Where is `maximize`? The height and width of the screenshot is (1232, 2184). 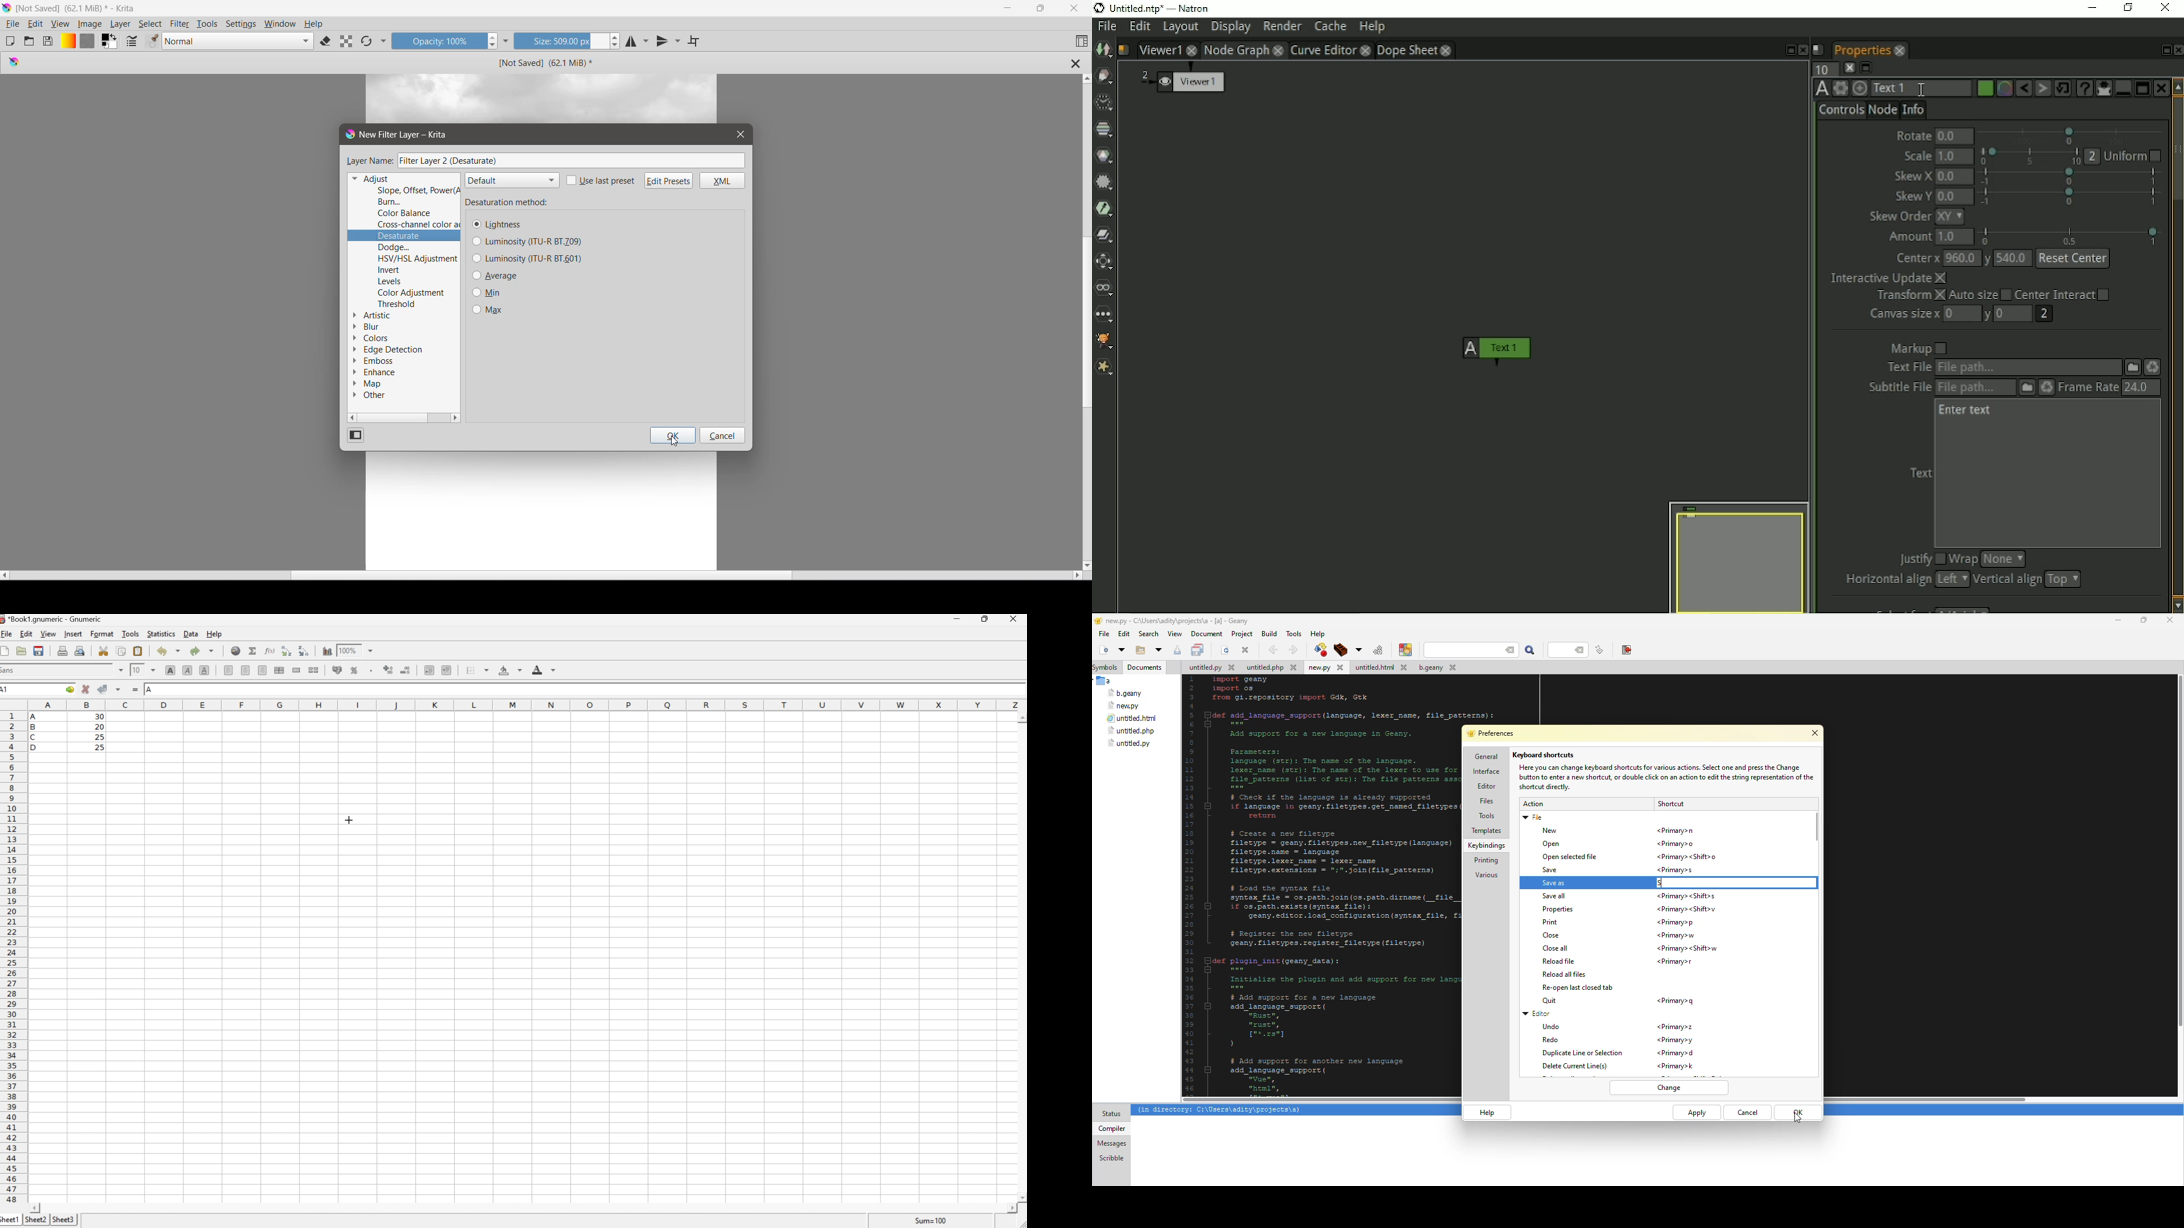
maximize is located at coordinates (2142, 620).